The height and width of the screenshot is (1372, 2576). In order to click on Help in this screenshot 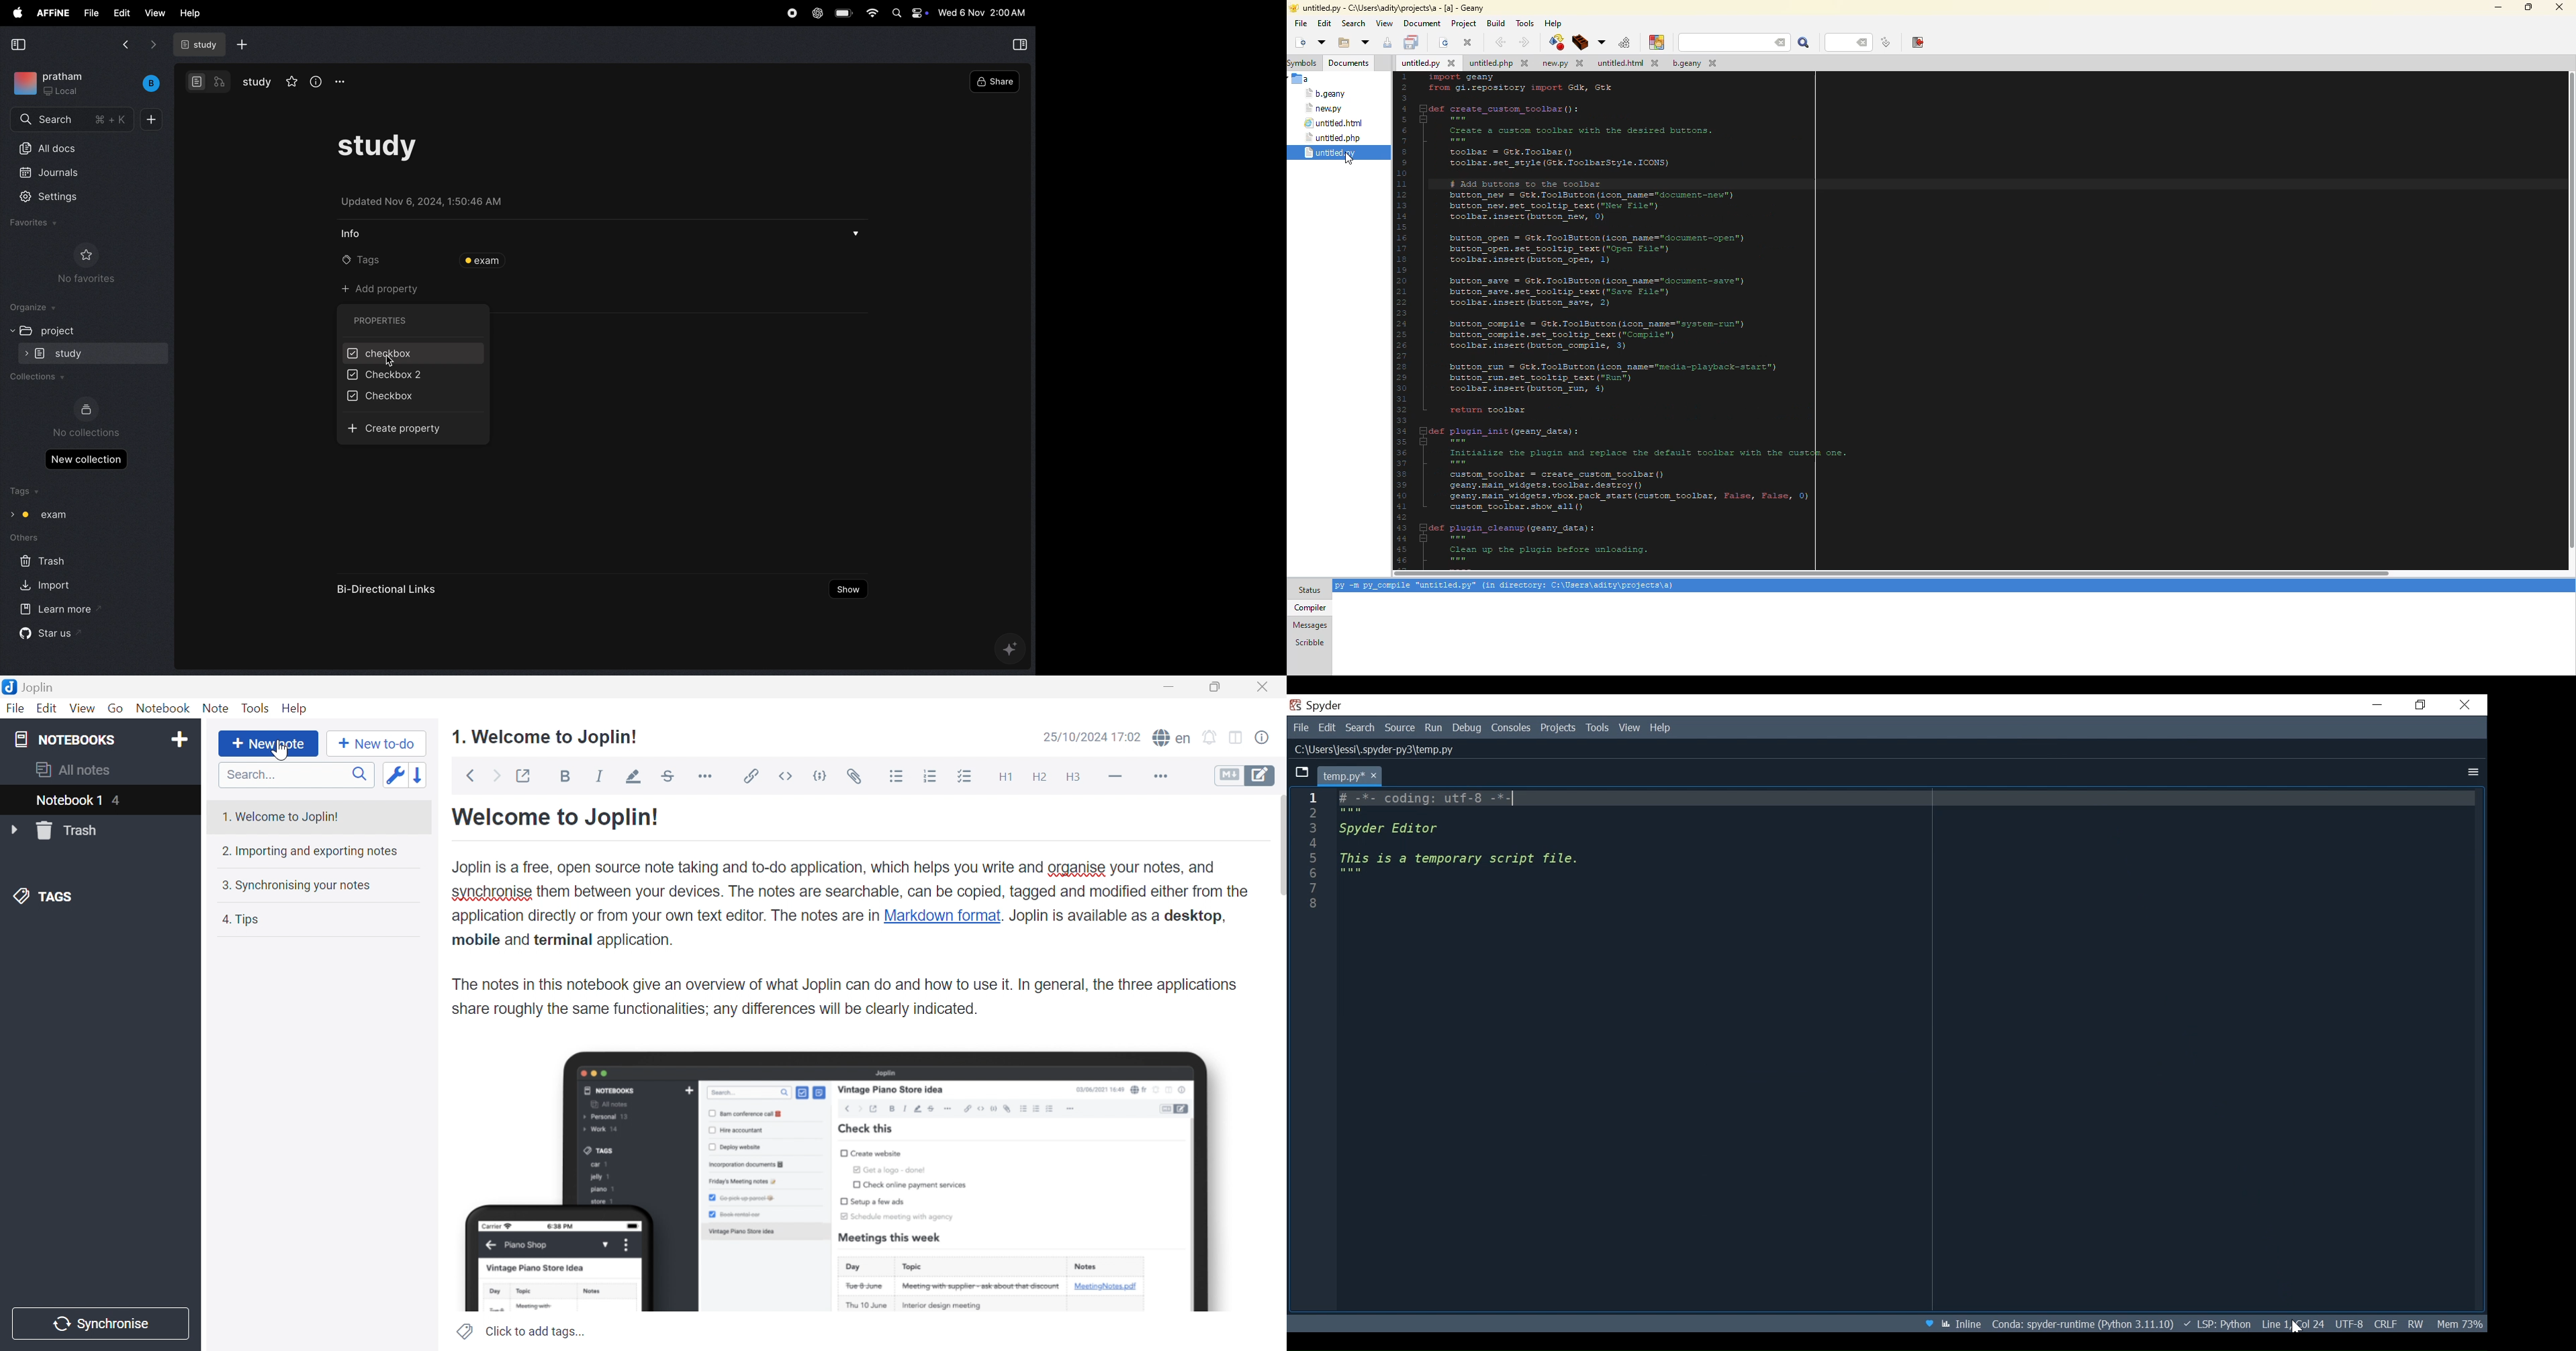, I will do `click(299, 708)`.